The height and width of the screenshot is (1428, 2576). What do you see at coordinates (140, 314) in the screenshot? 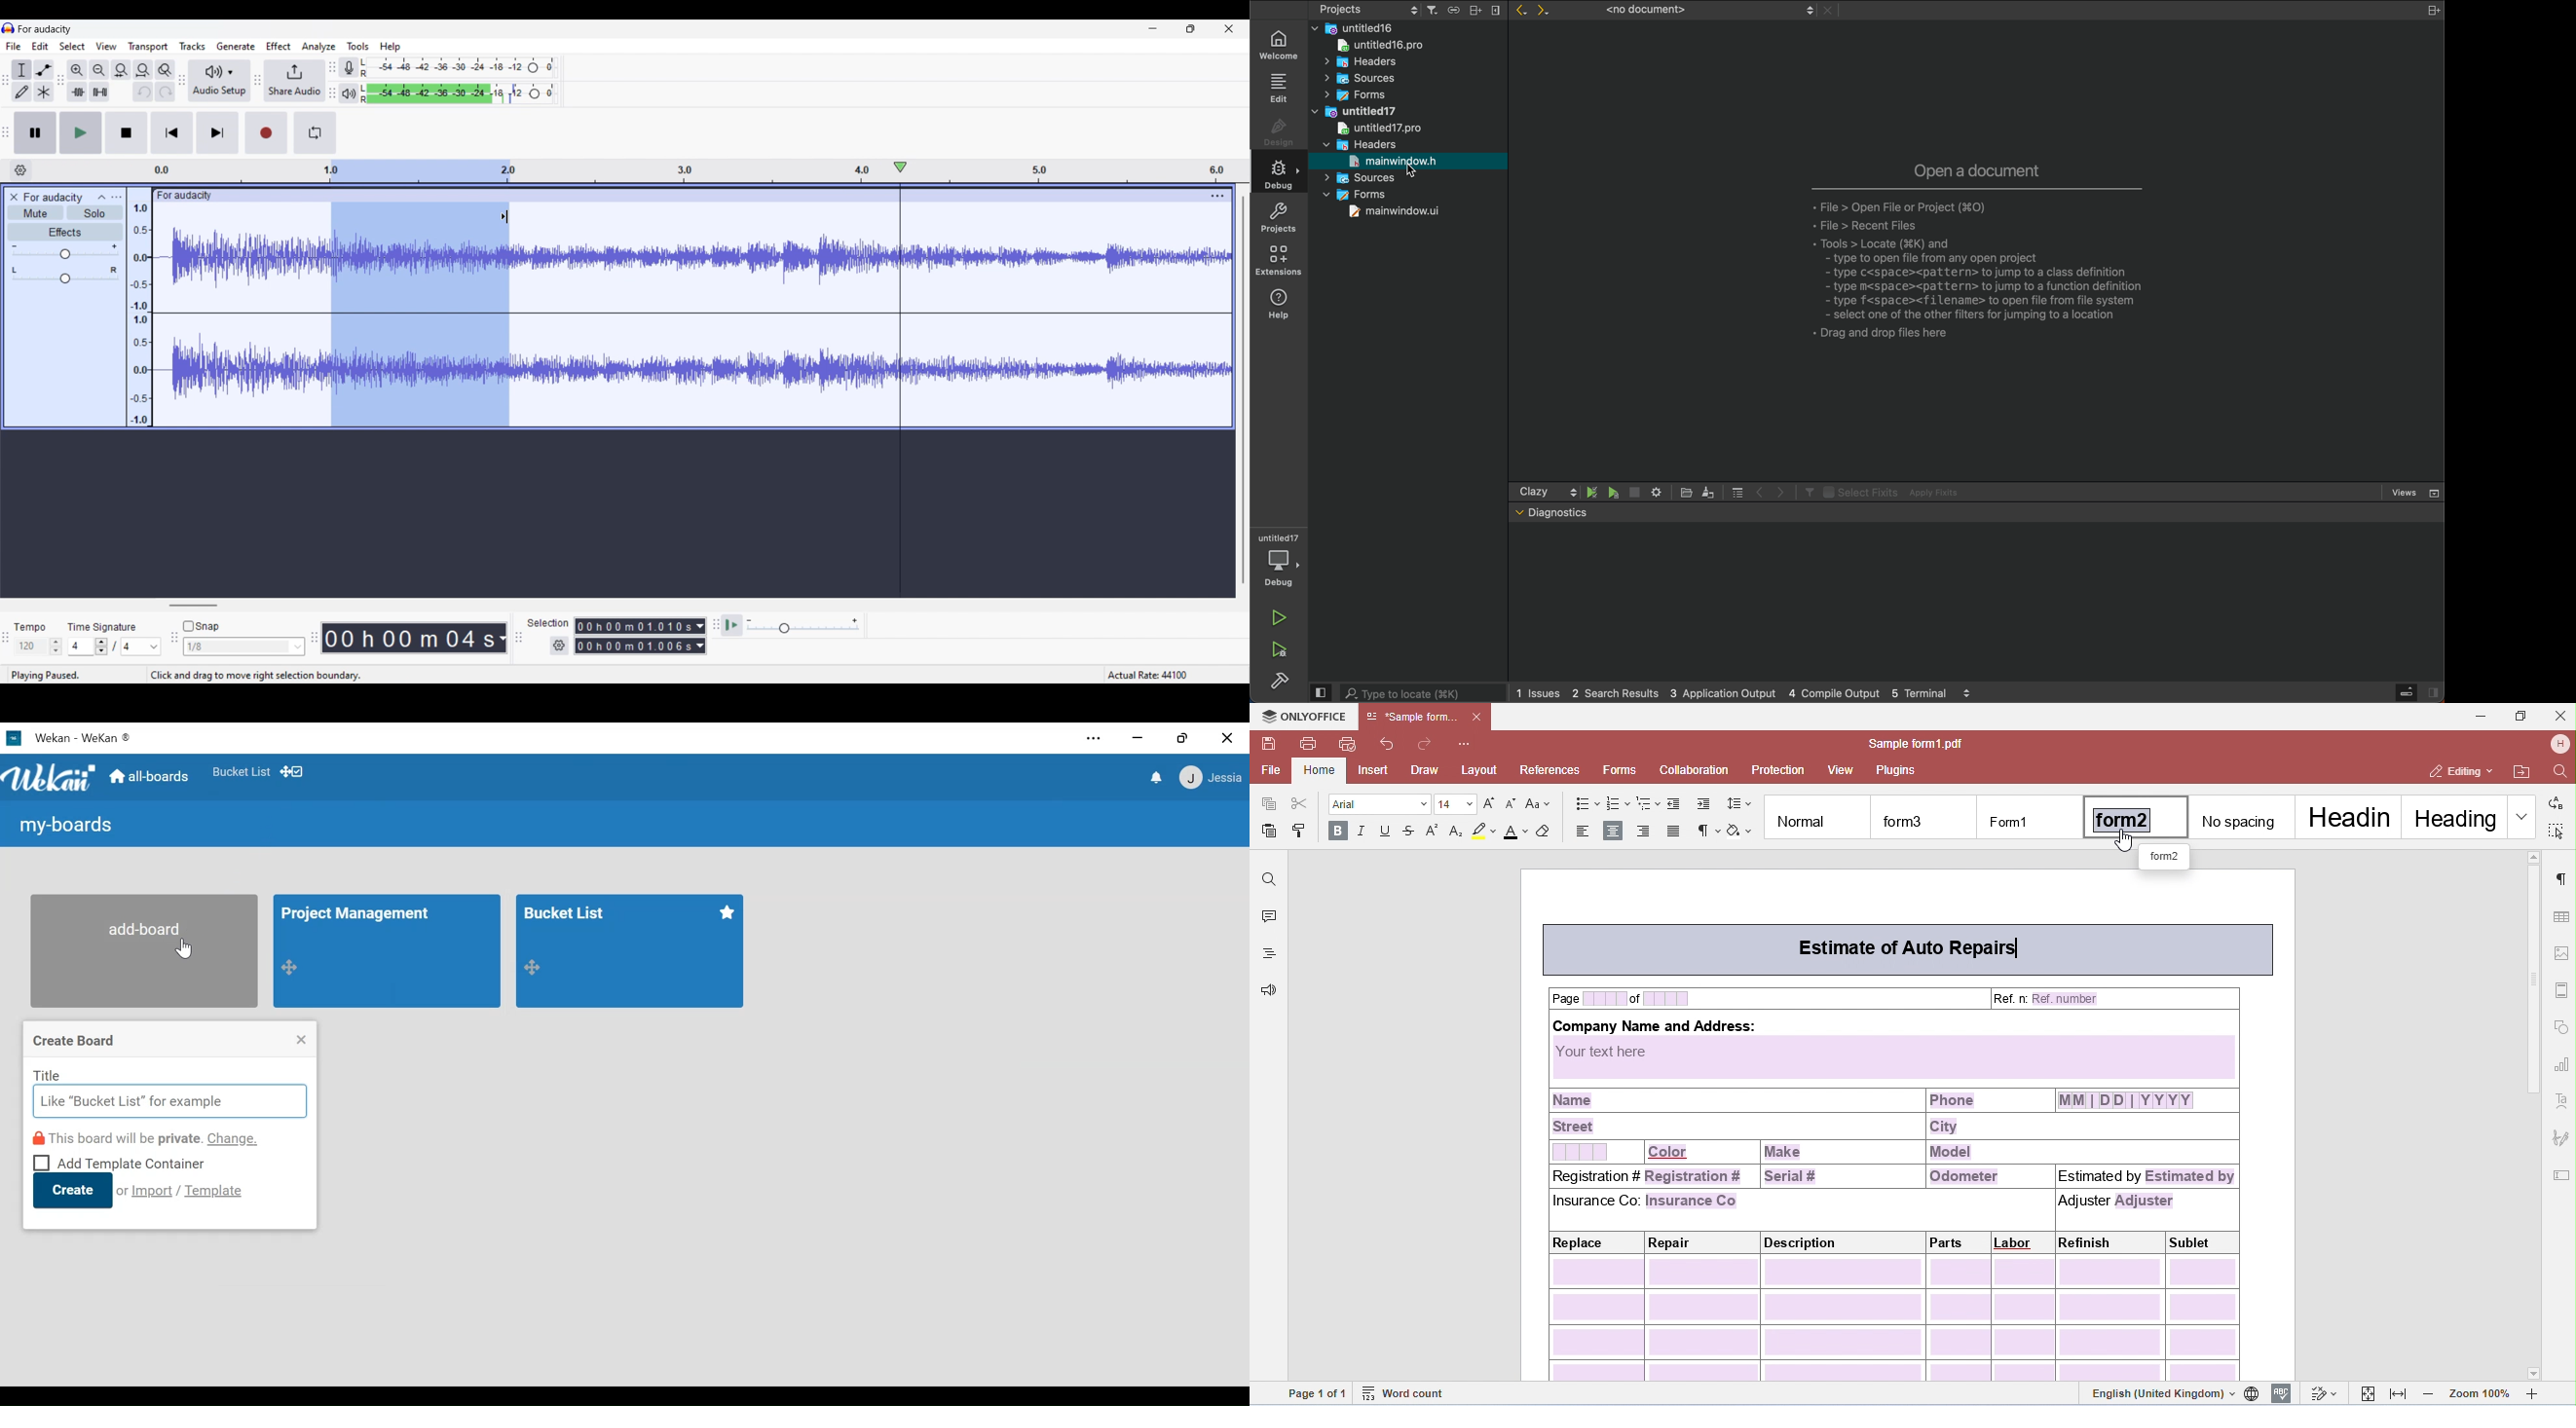
I see `Scale to measure intenssity of sound` at bounding box center [140, 314].